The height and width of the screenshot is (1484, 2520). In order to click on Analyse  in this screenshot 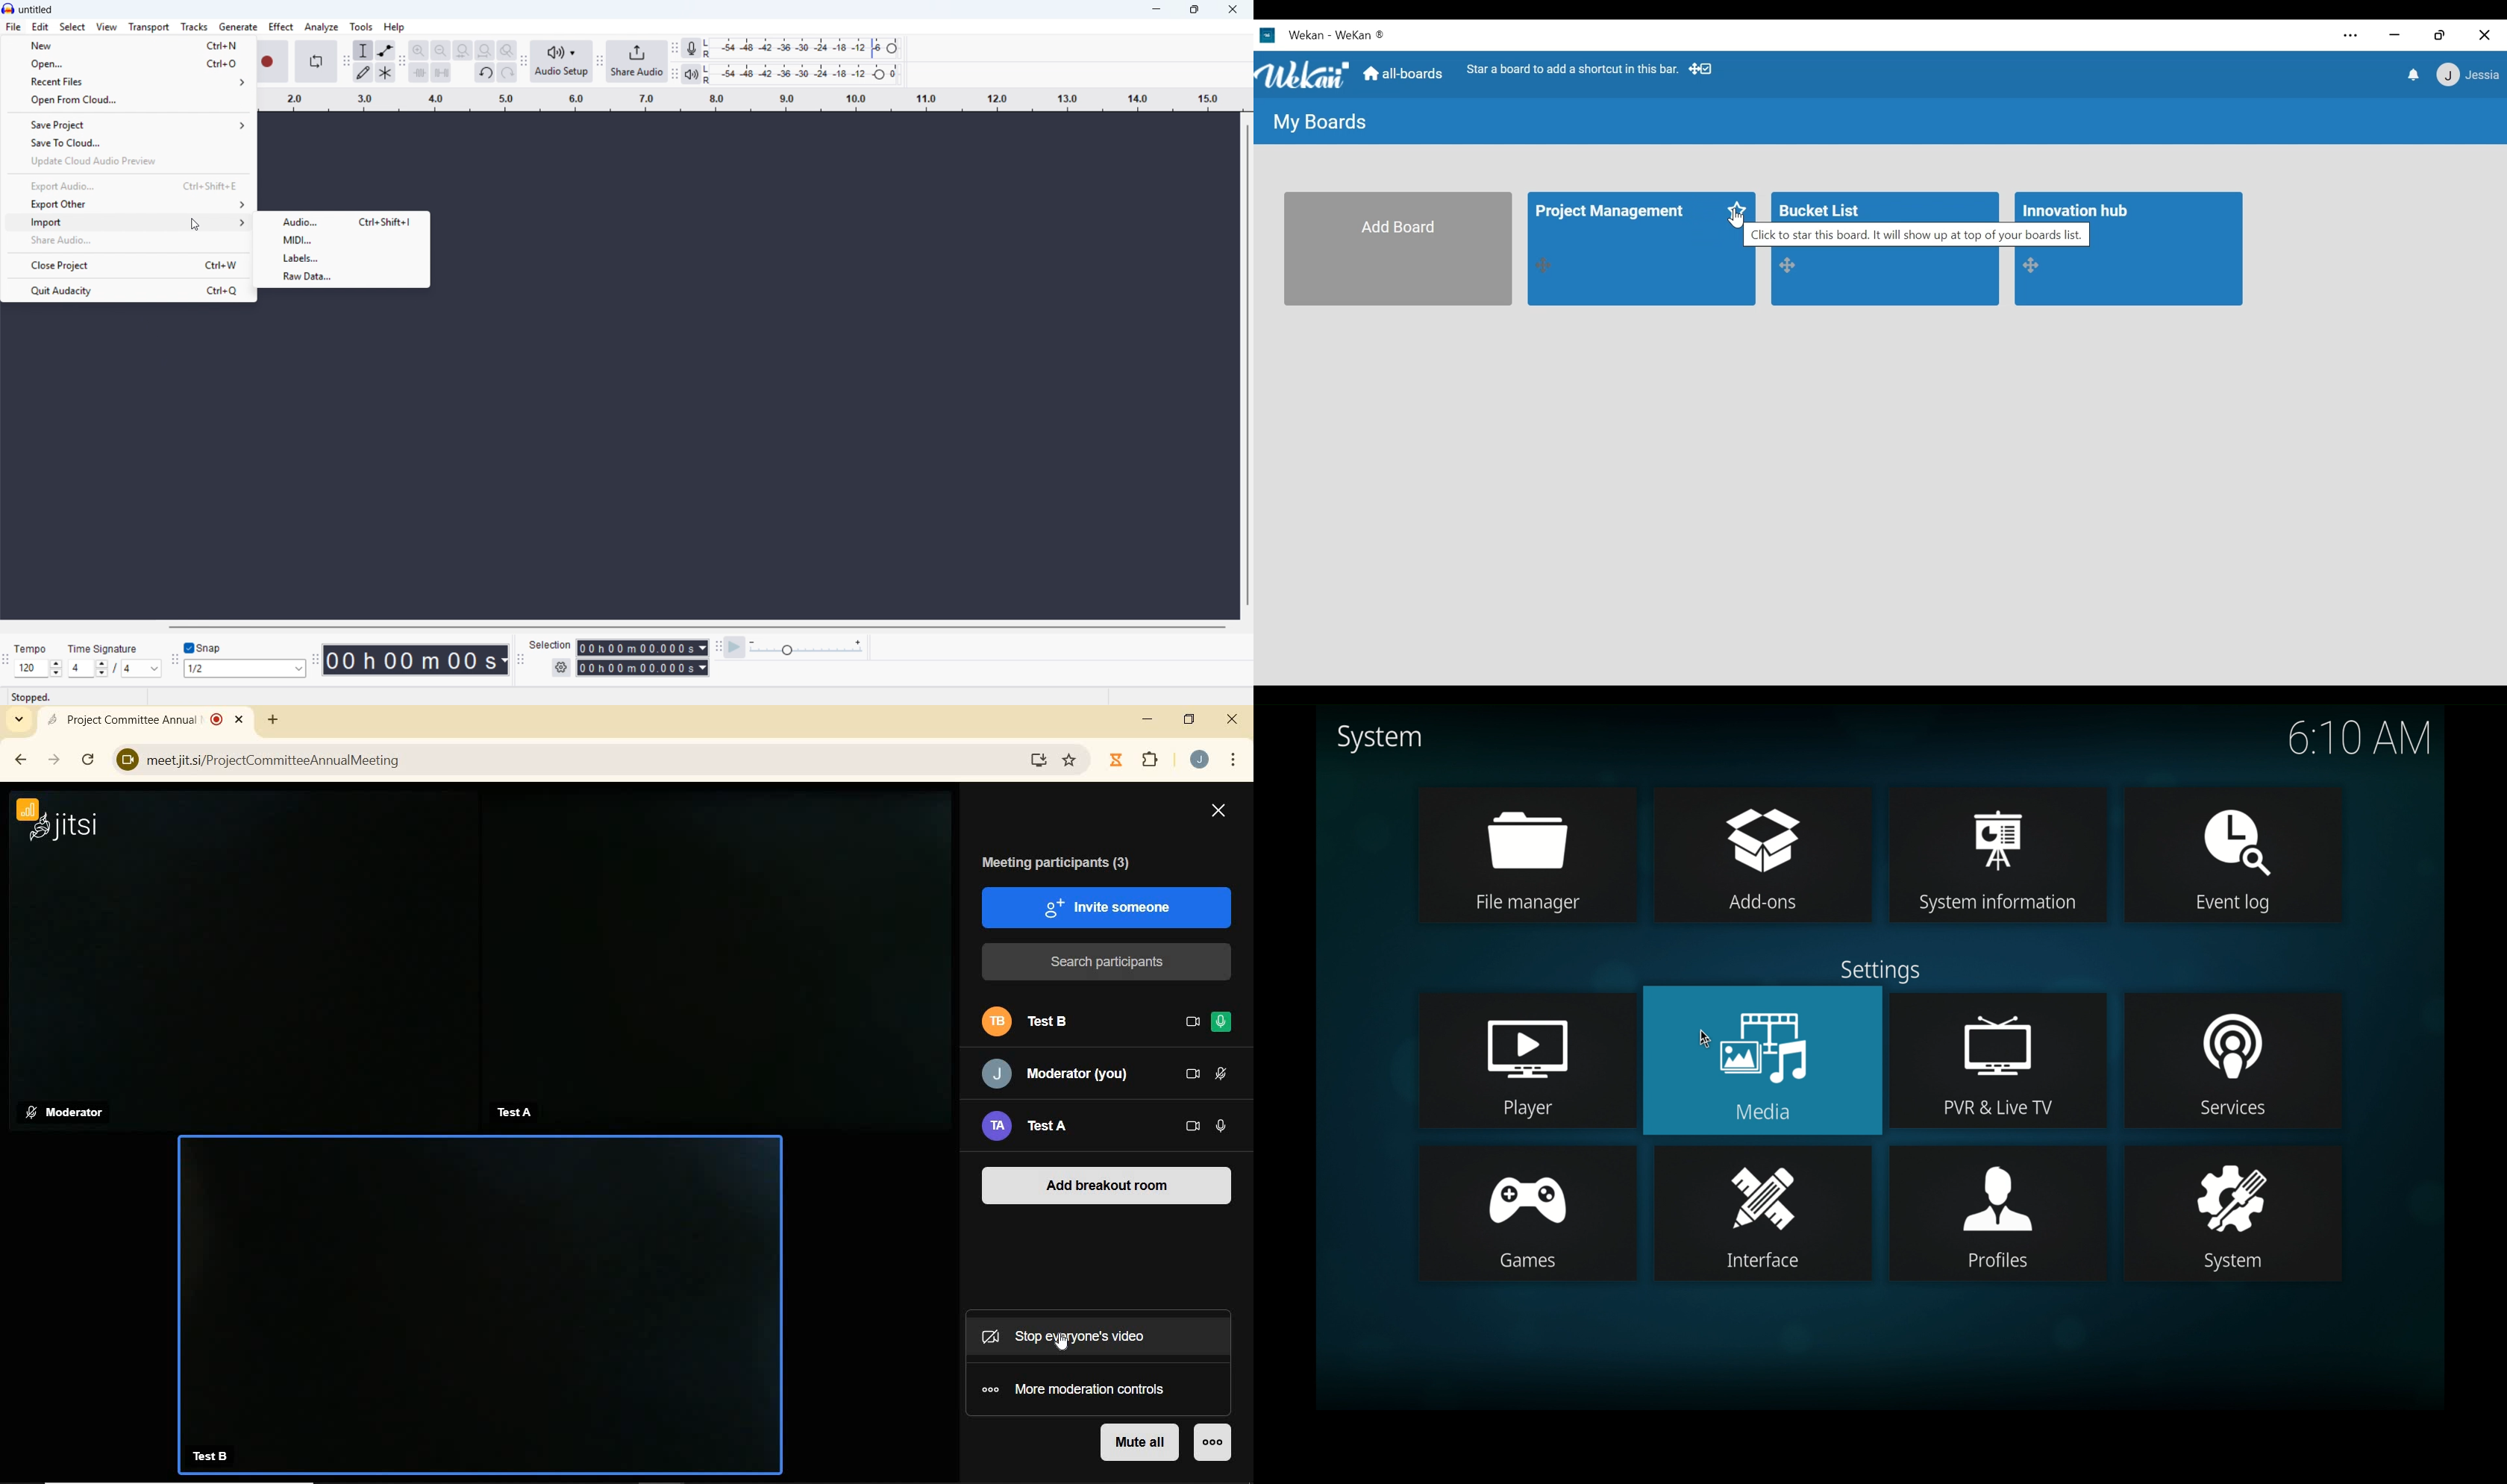, I will do `click(321, 27)`.